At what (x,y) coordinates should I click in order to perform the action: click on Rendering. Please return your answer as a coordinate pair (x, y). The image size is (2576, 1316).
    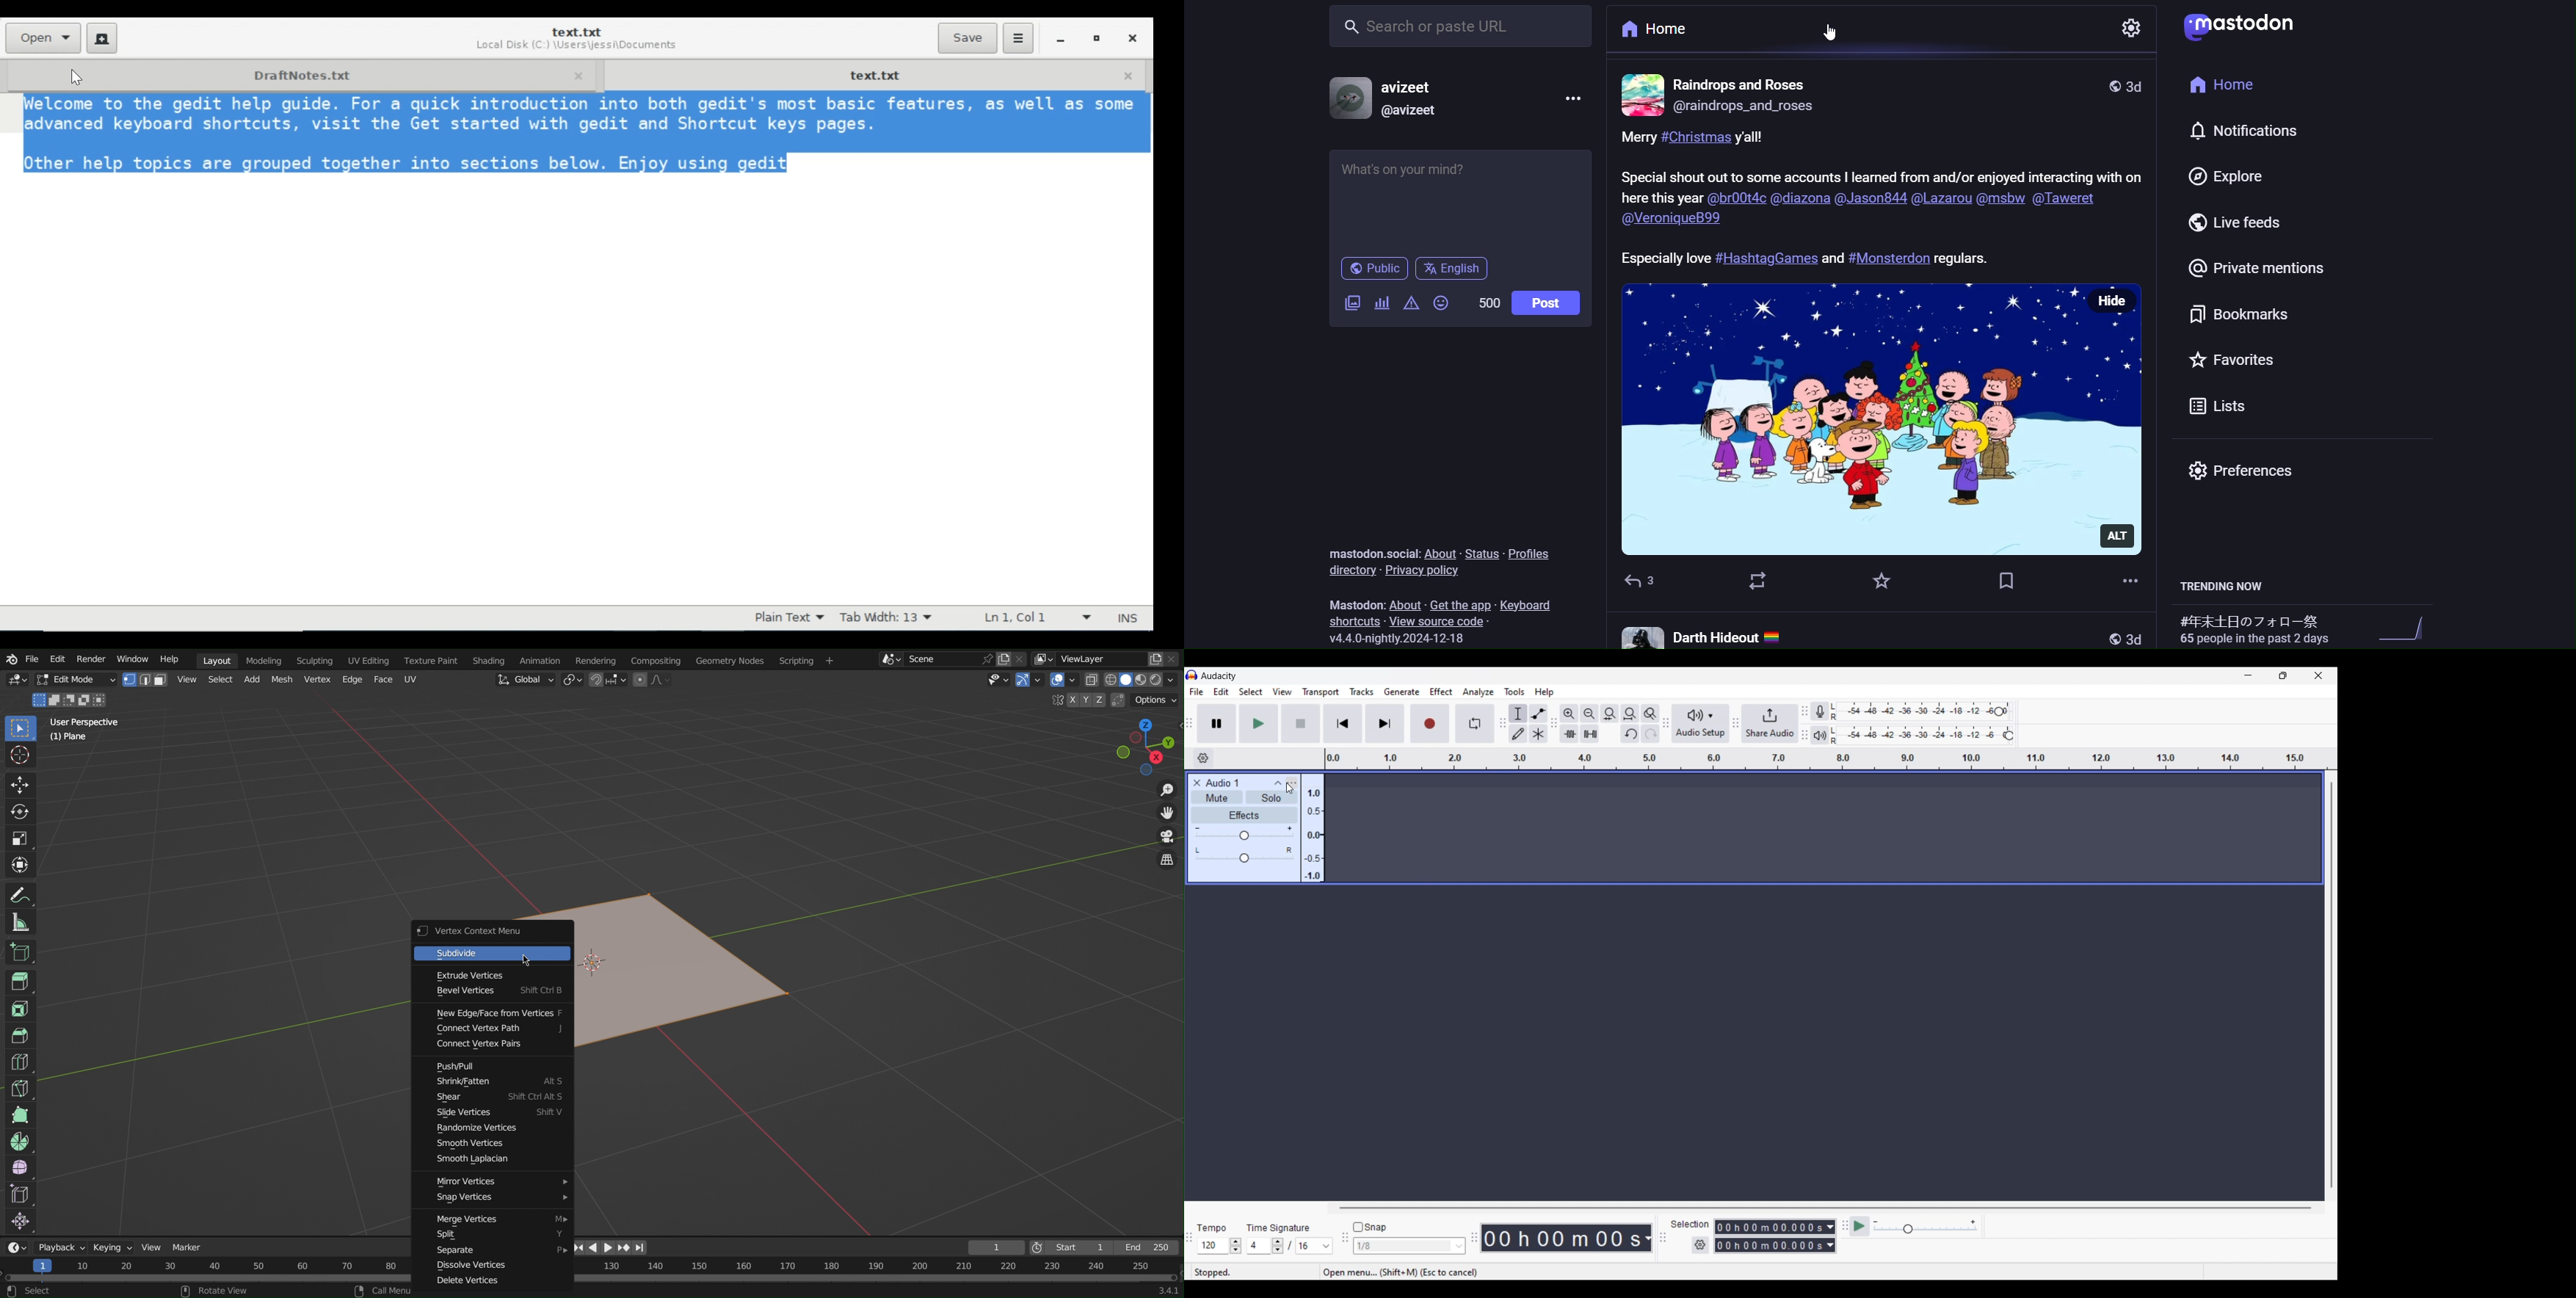
    Looking at the image, I should click on (601, 660).